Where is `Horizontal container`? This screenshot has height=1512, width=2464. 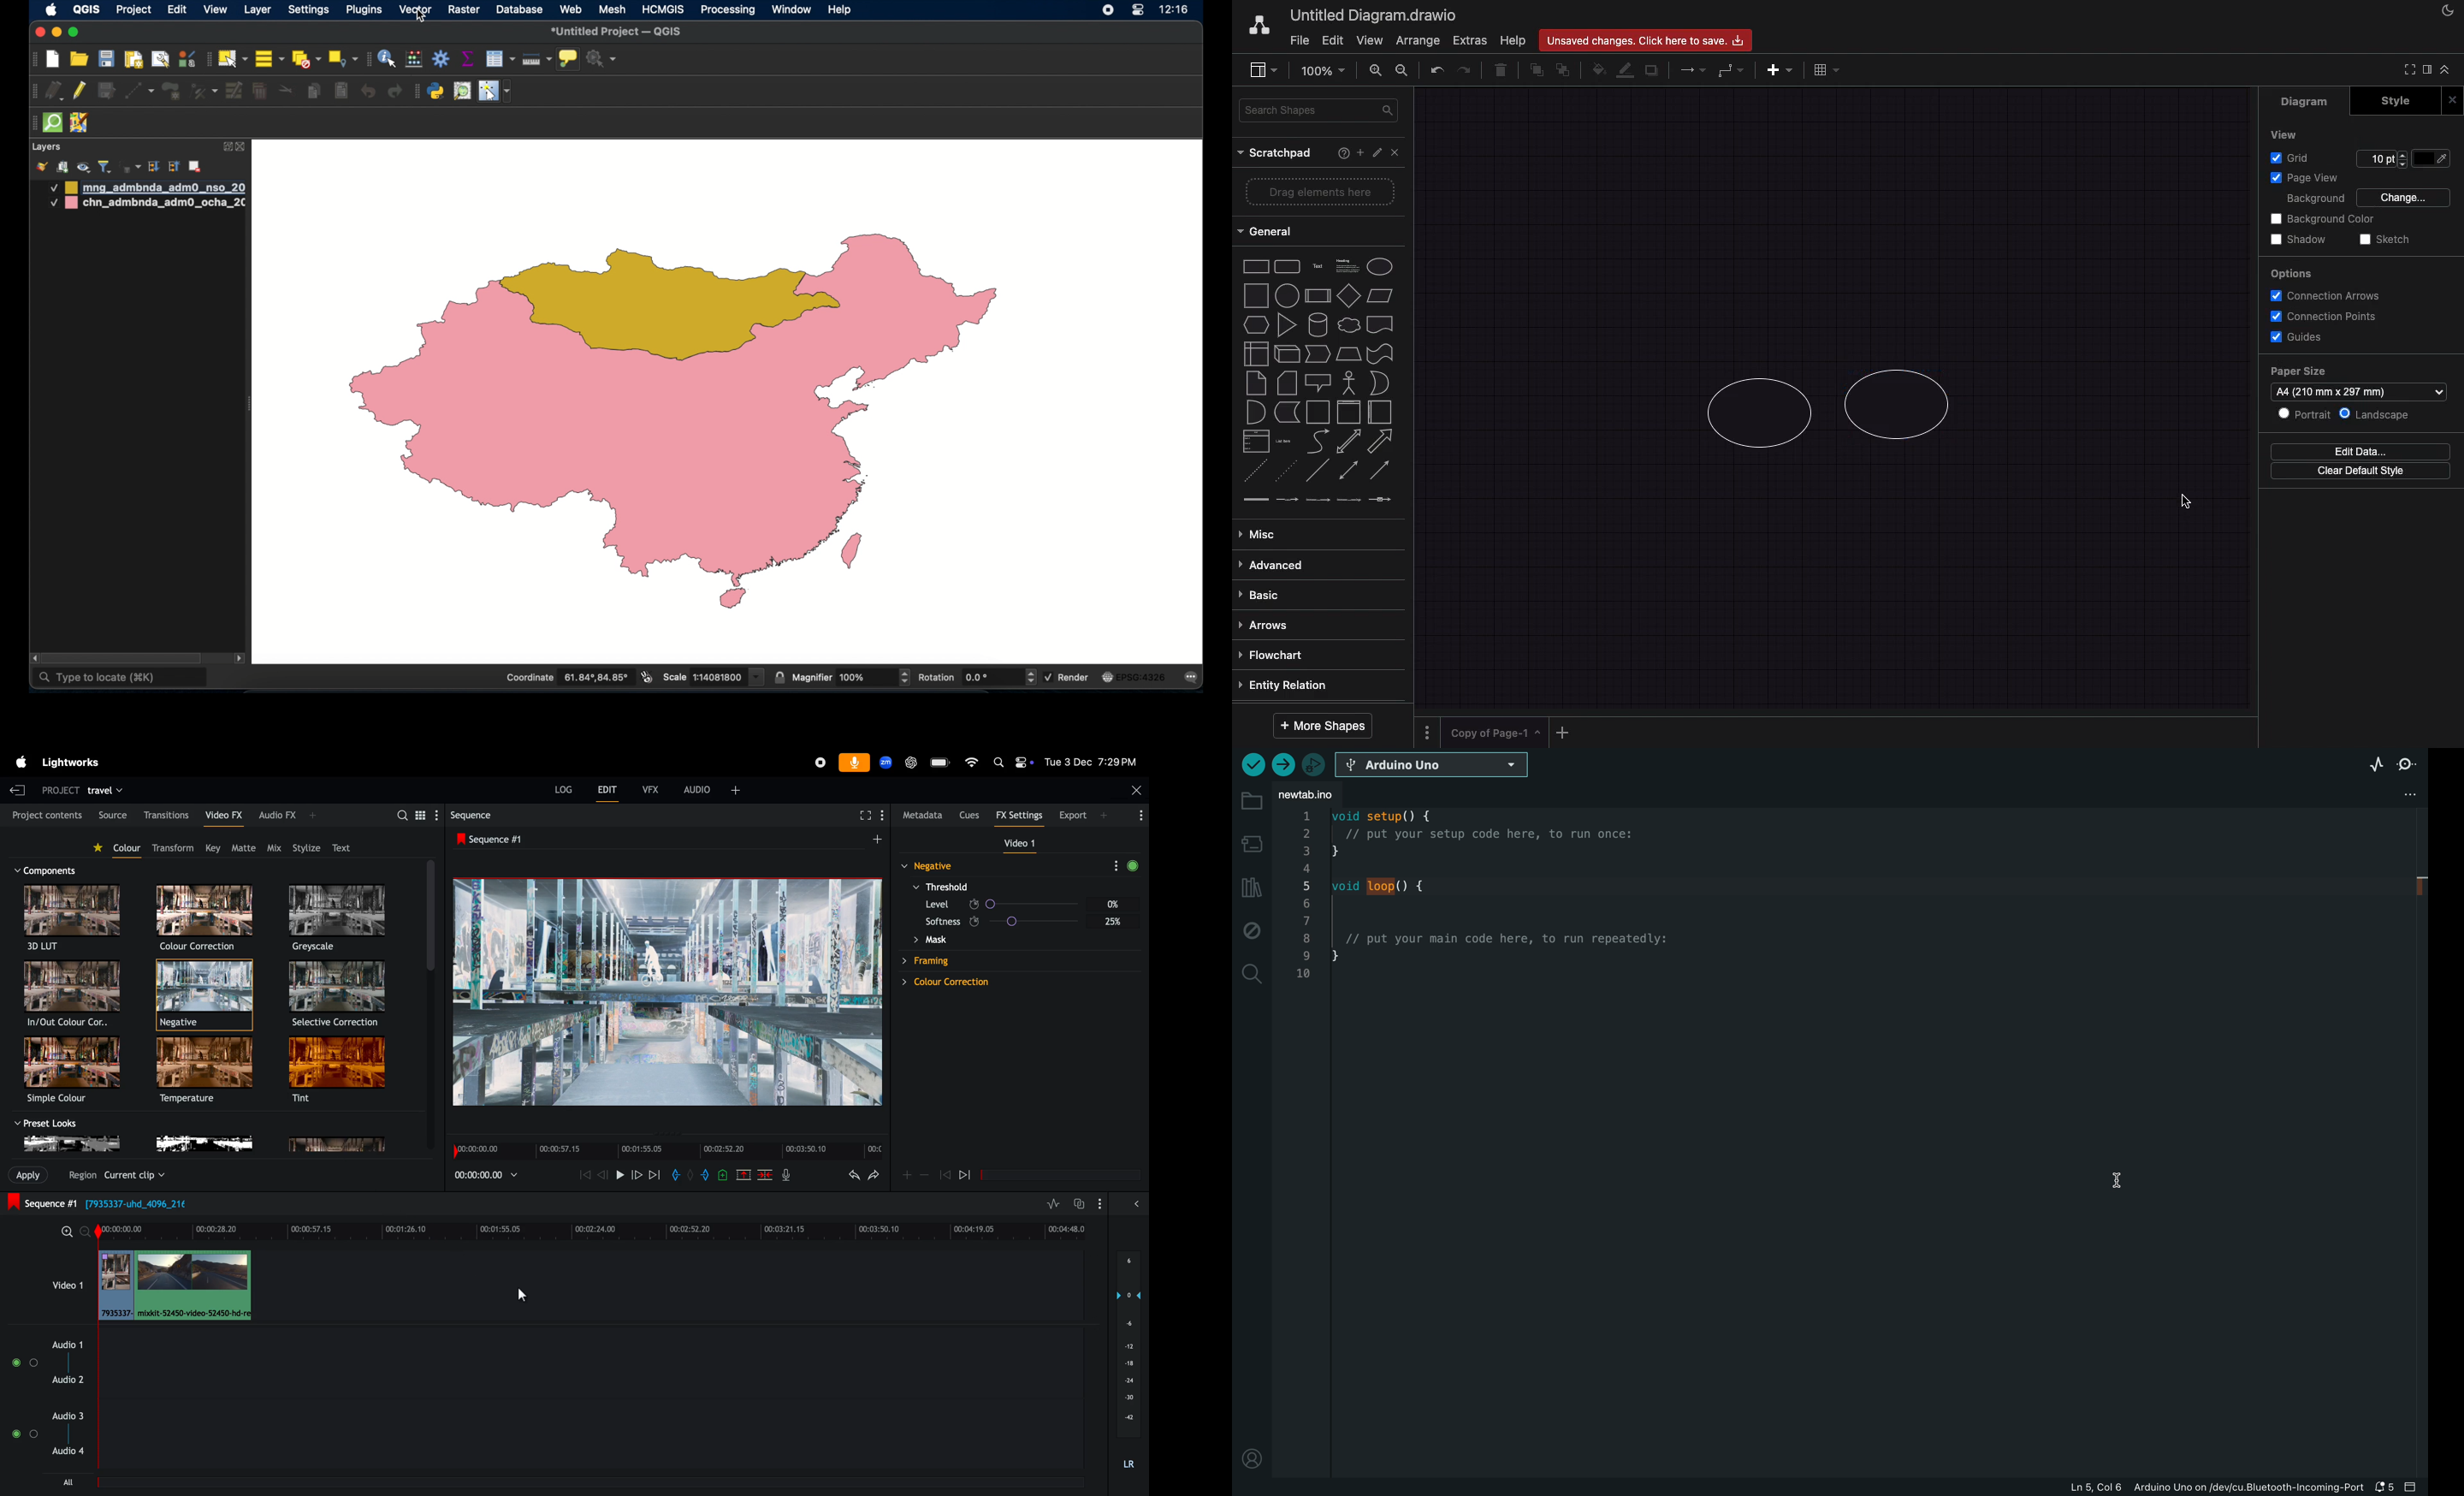 Horizontal container is located at coordinates (1382, 413).